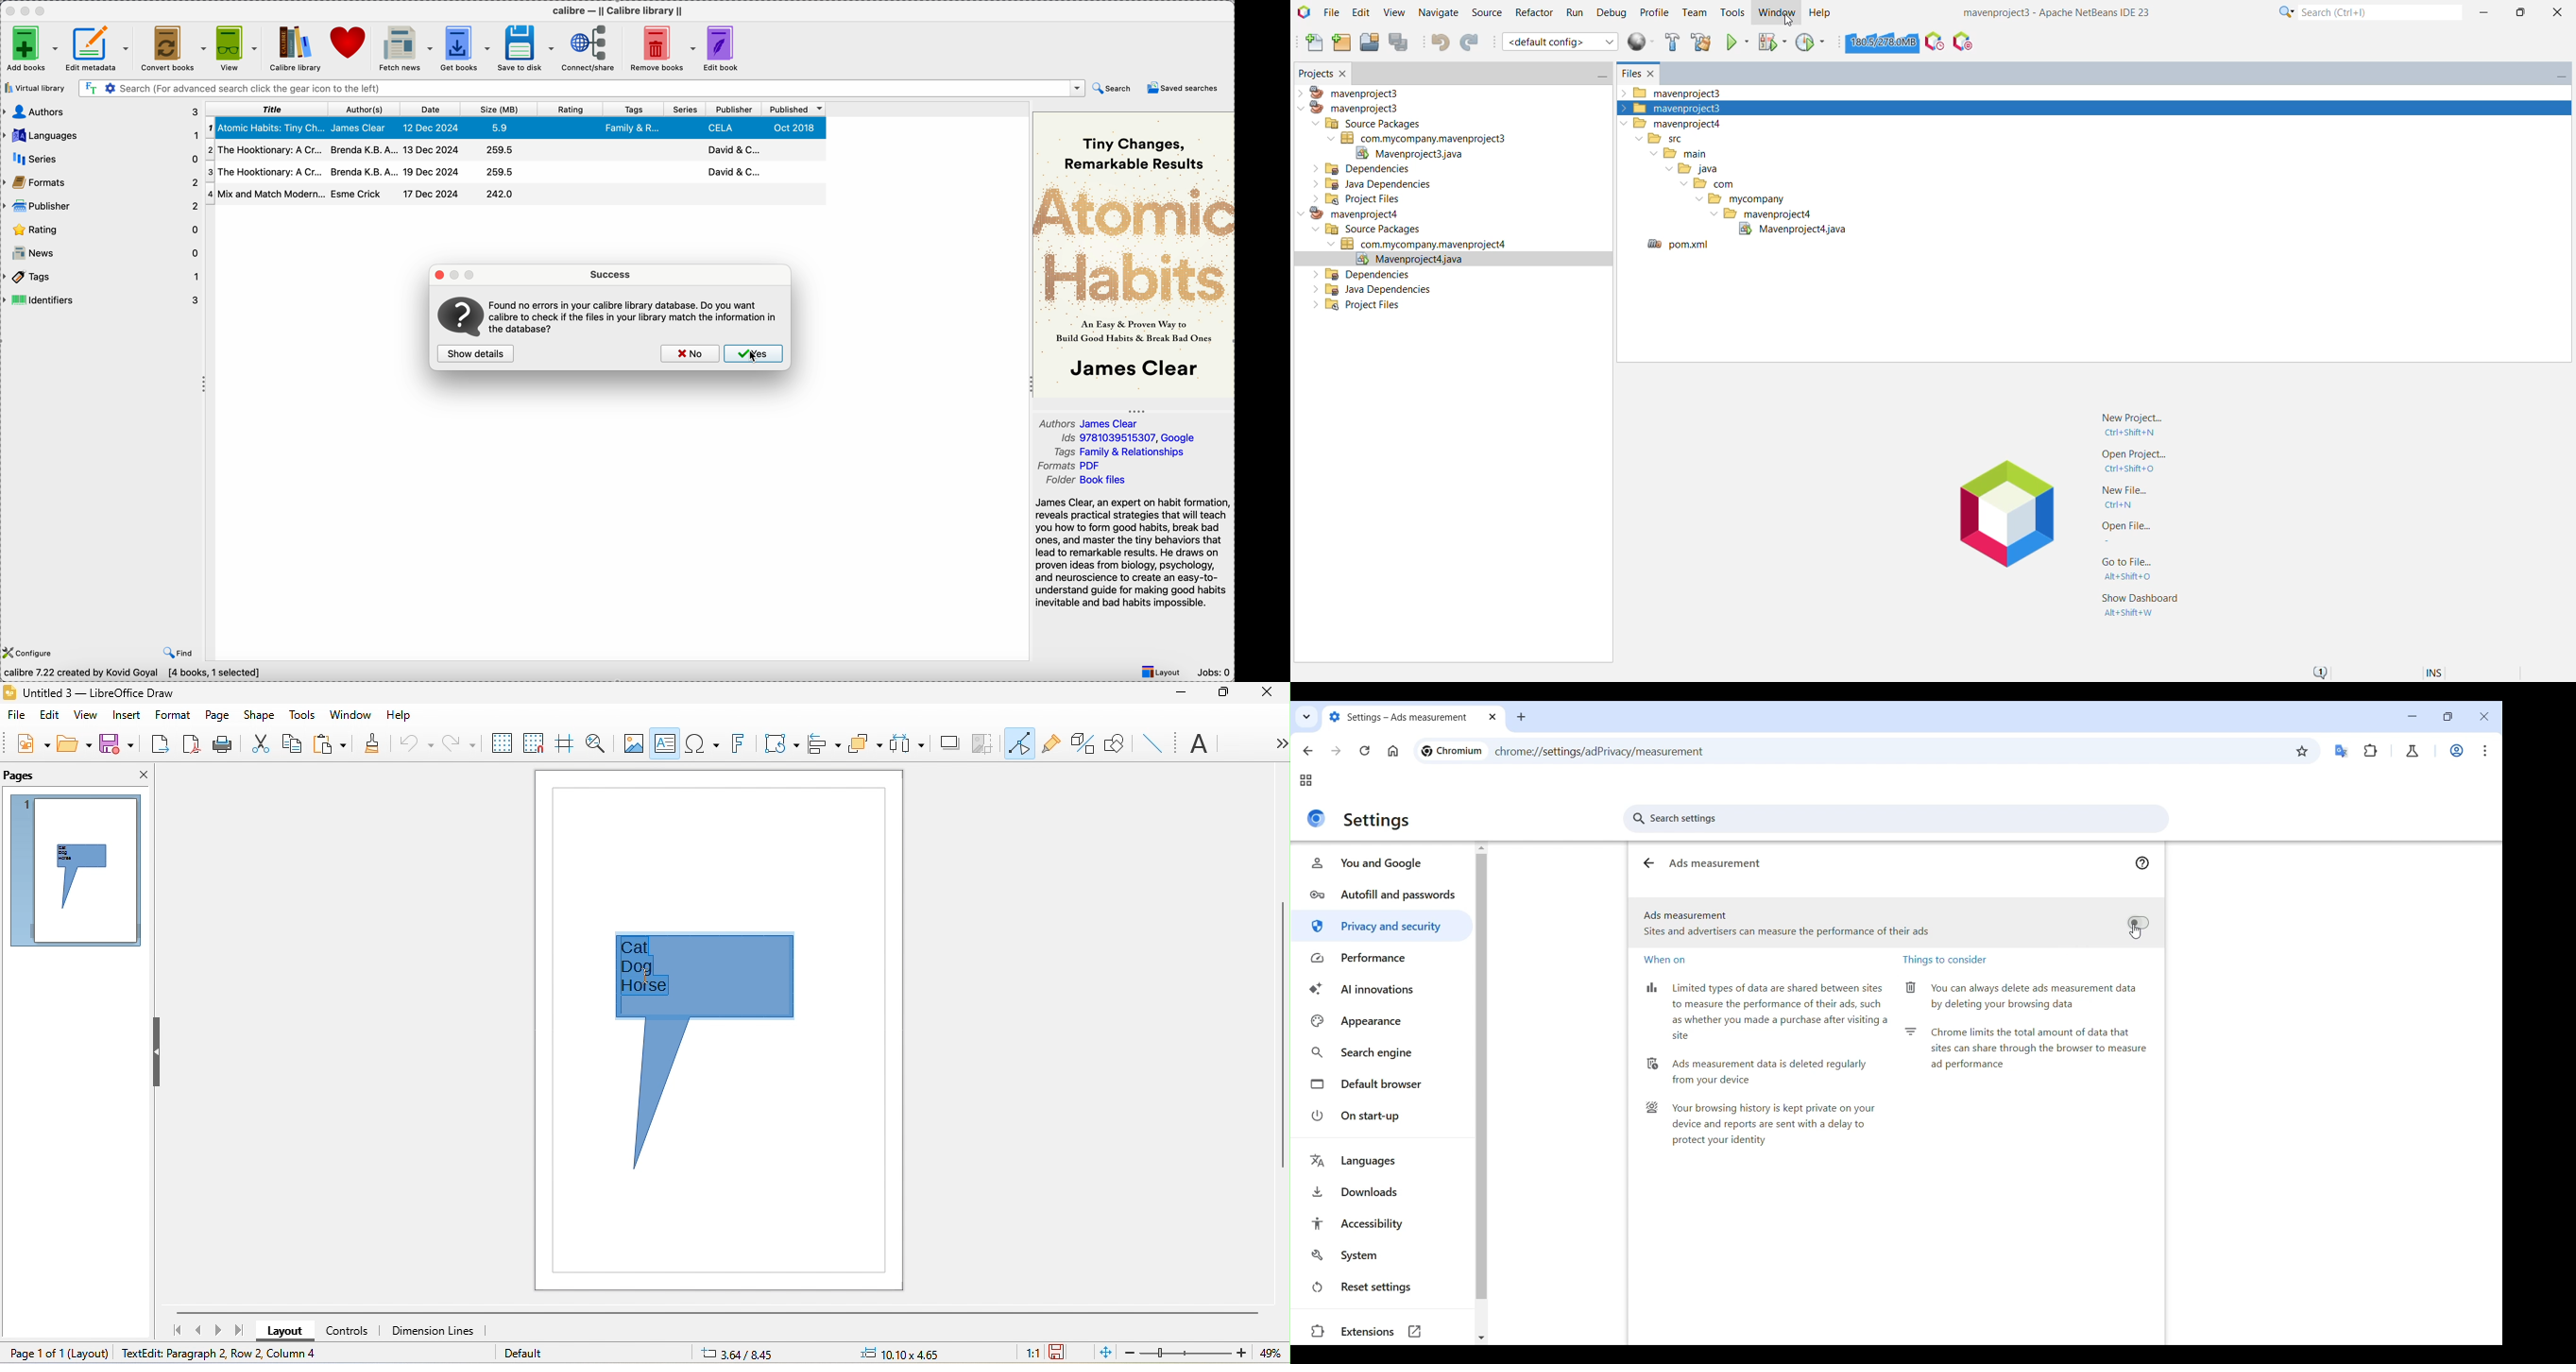  What do you see at coordinates (101, 205) in the screenshot?
I see `publisher` at bounding box center [101, 205].